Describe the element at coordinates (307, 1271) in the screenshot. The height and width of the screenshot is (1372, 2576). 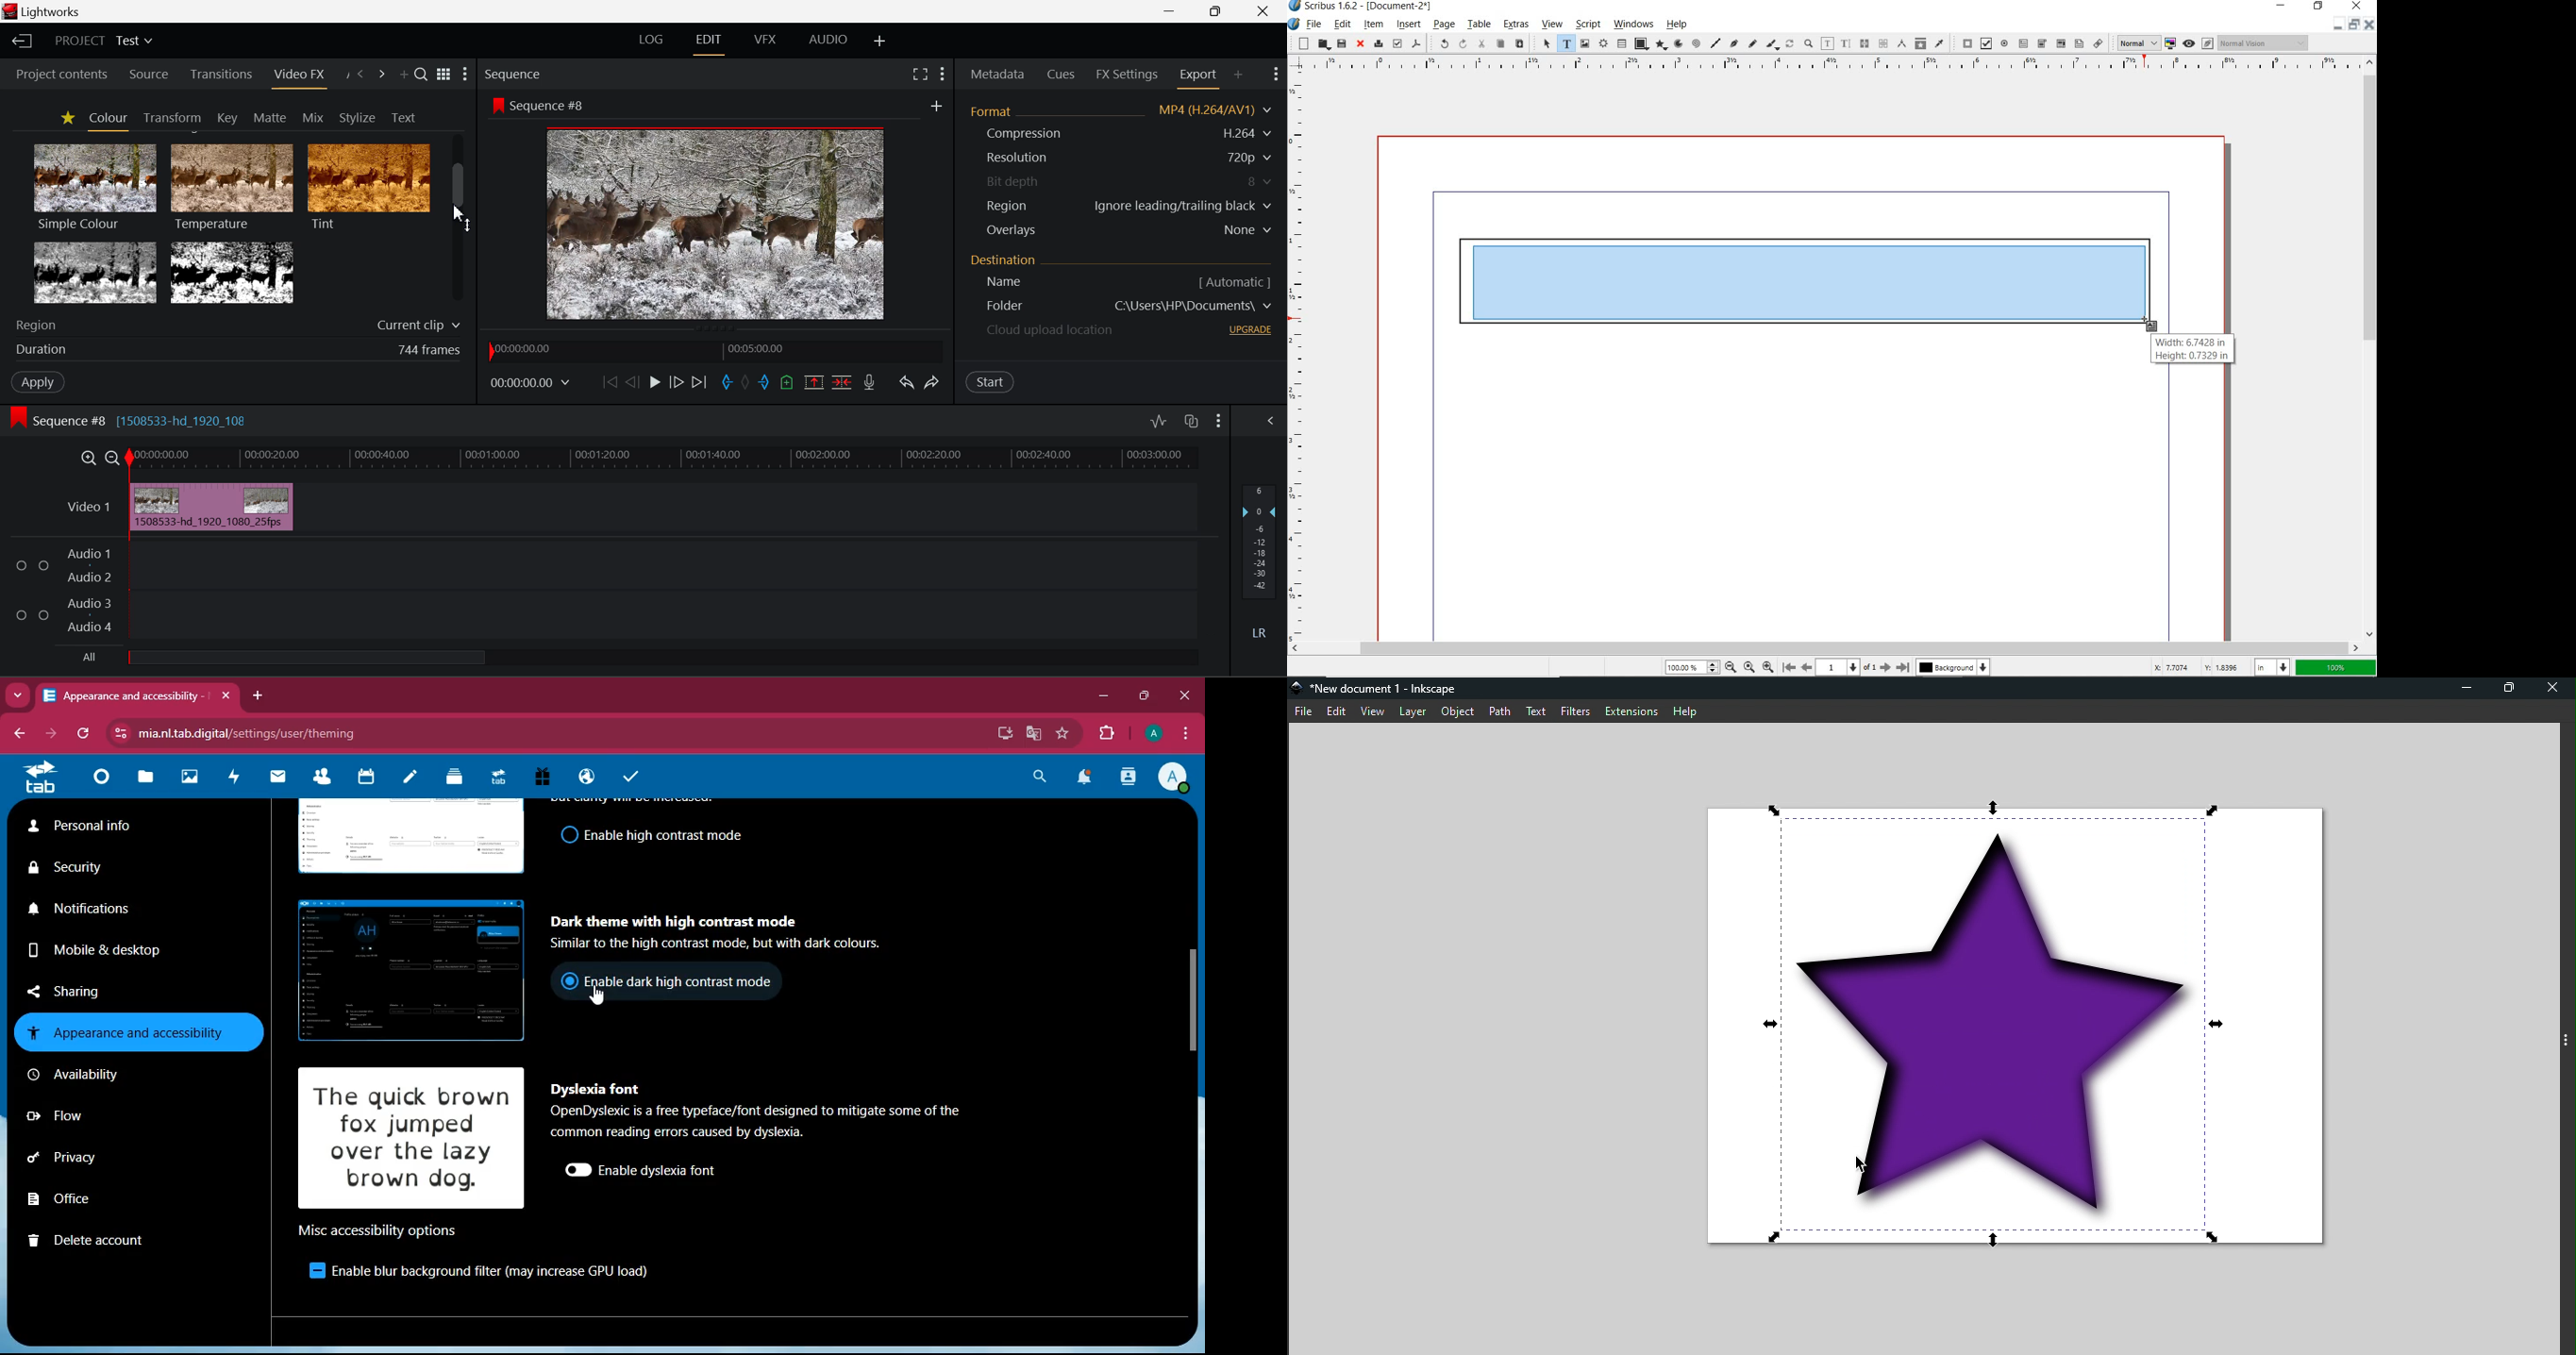
I see `enable` at that location.